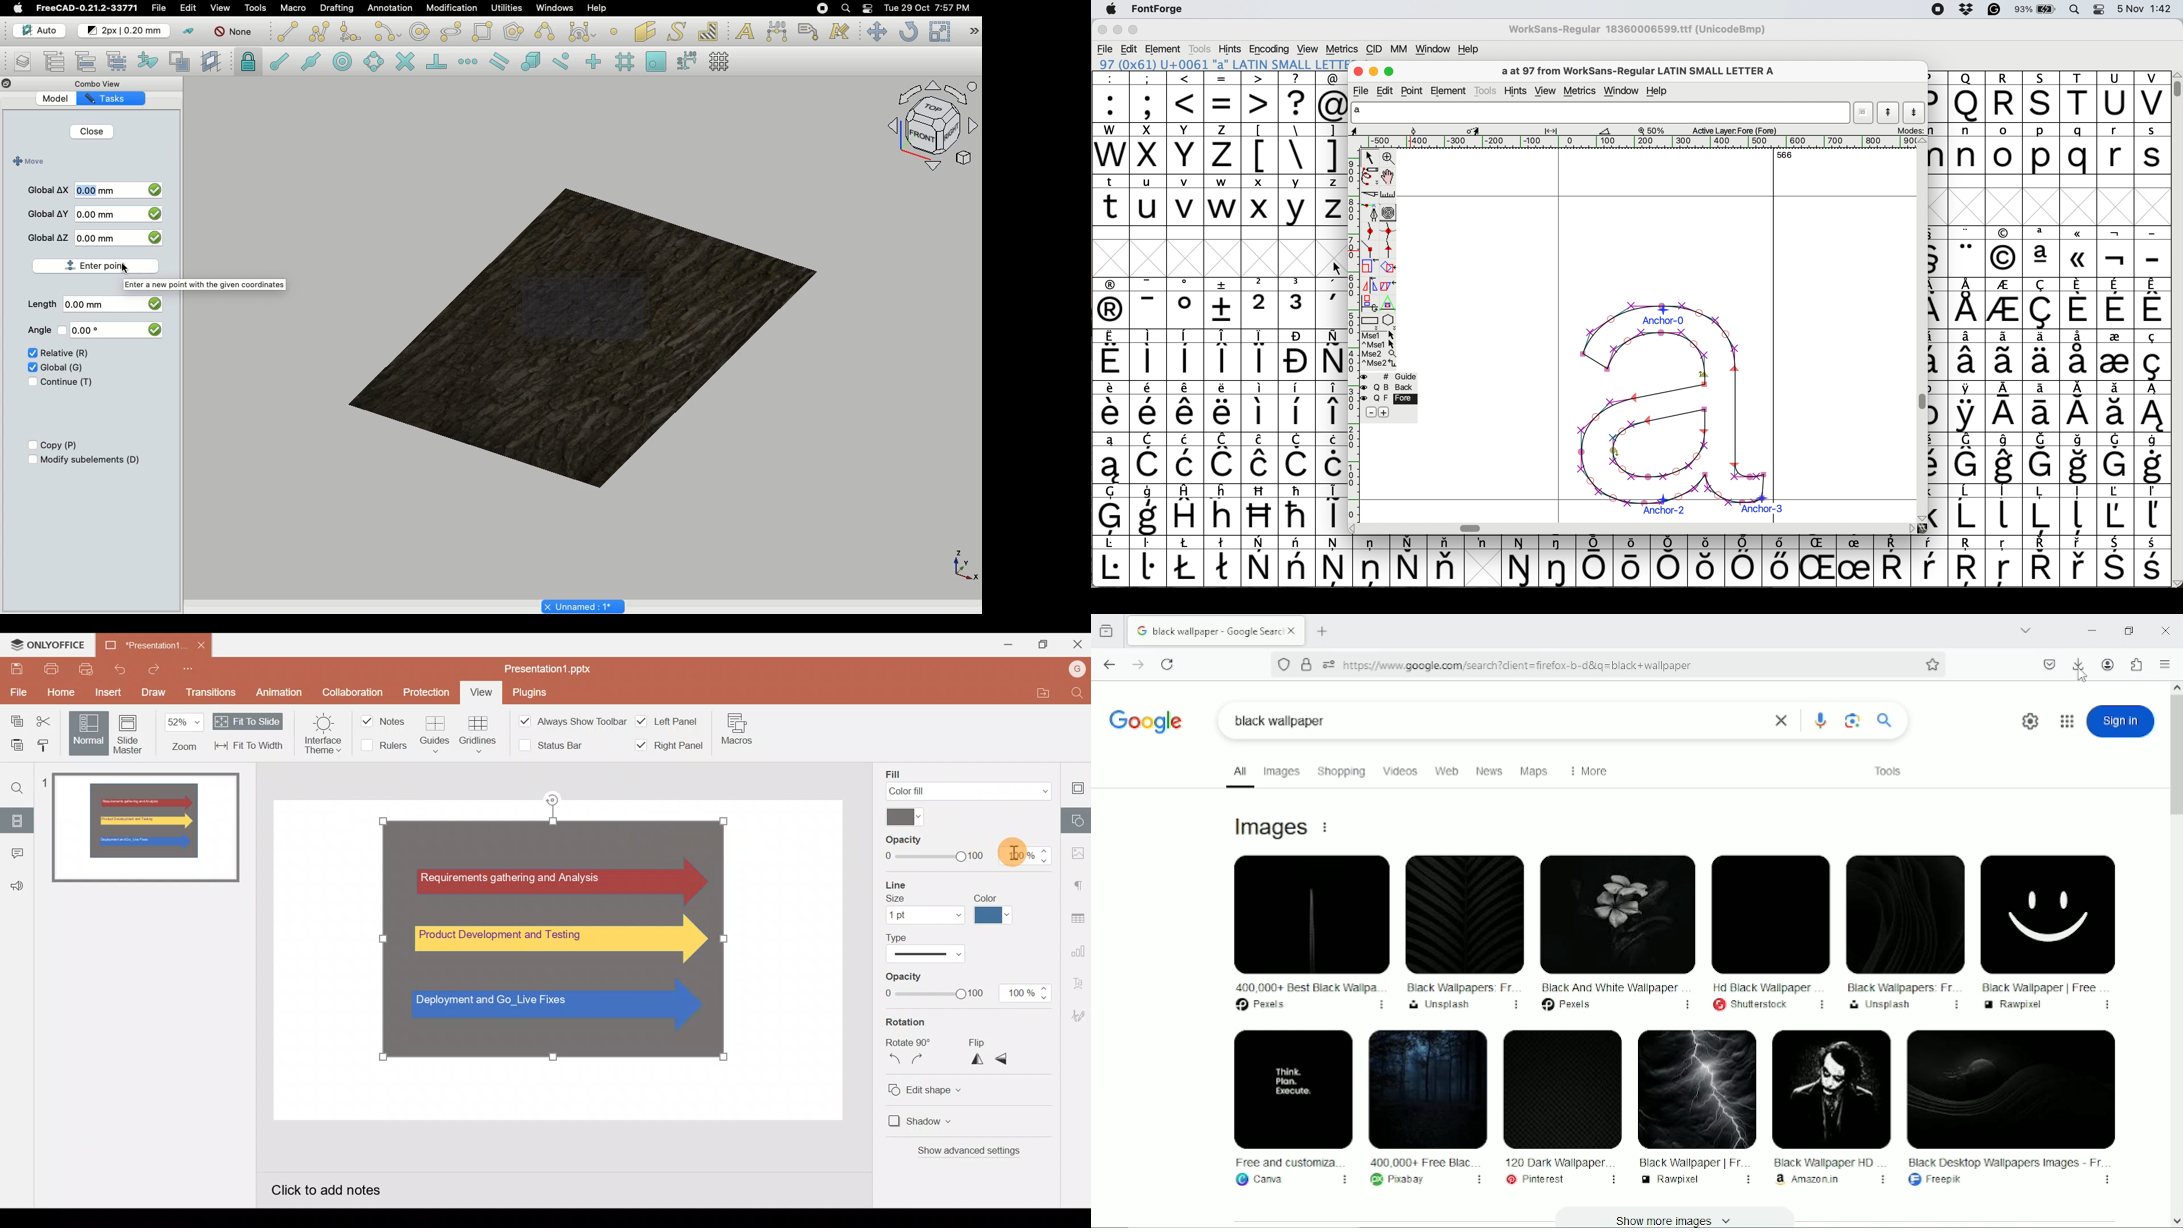 This screenshot has width=2184, height=1232. What do you see at coordinates (1111, 9) in the screenshot?
I see `system logo` at bounding box center [1111, 9].